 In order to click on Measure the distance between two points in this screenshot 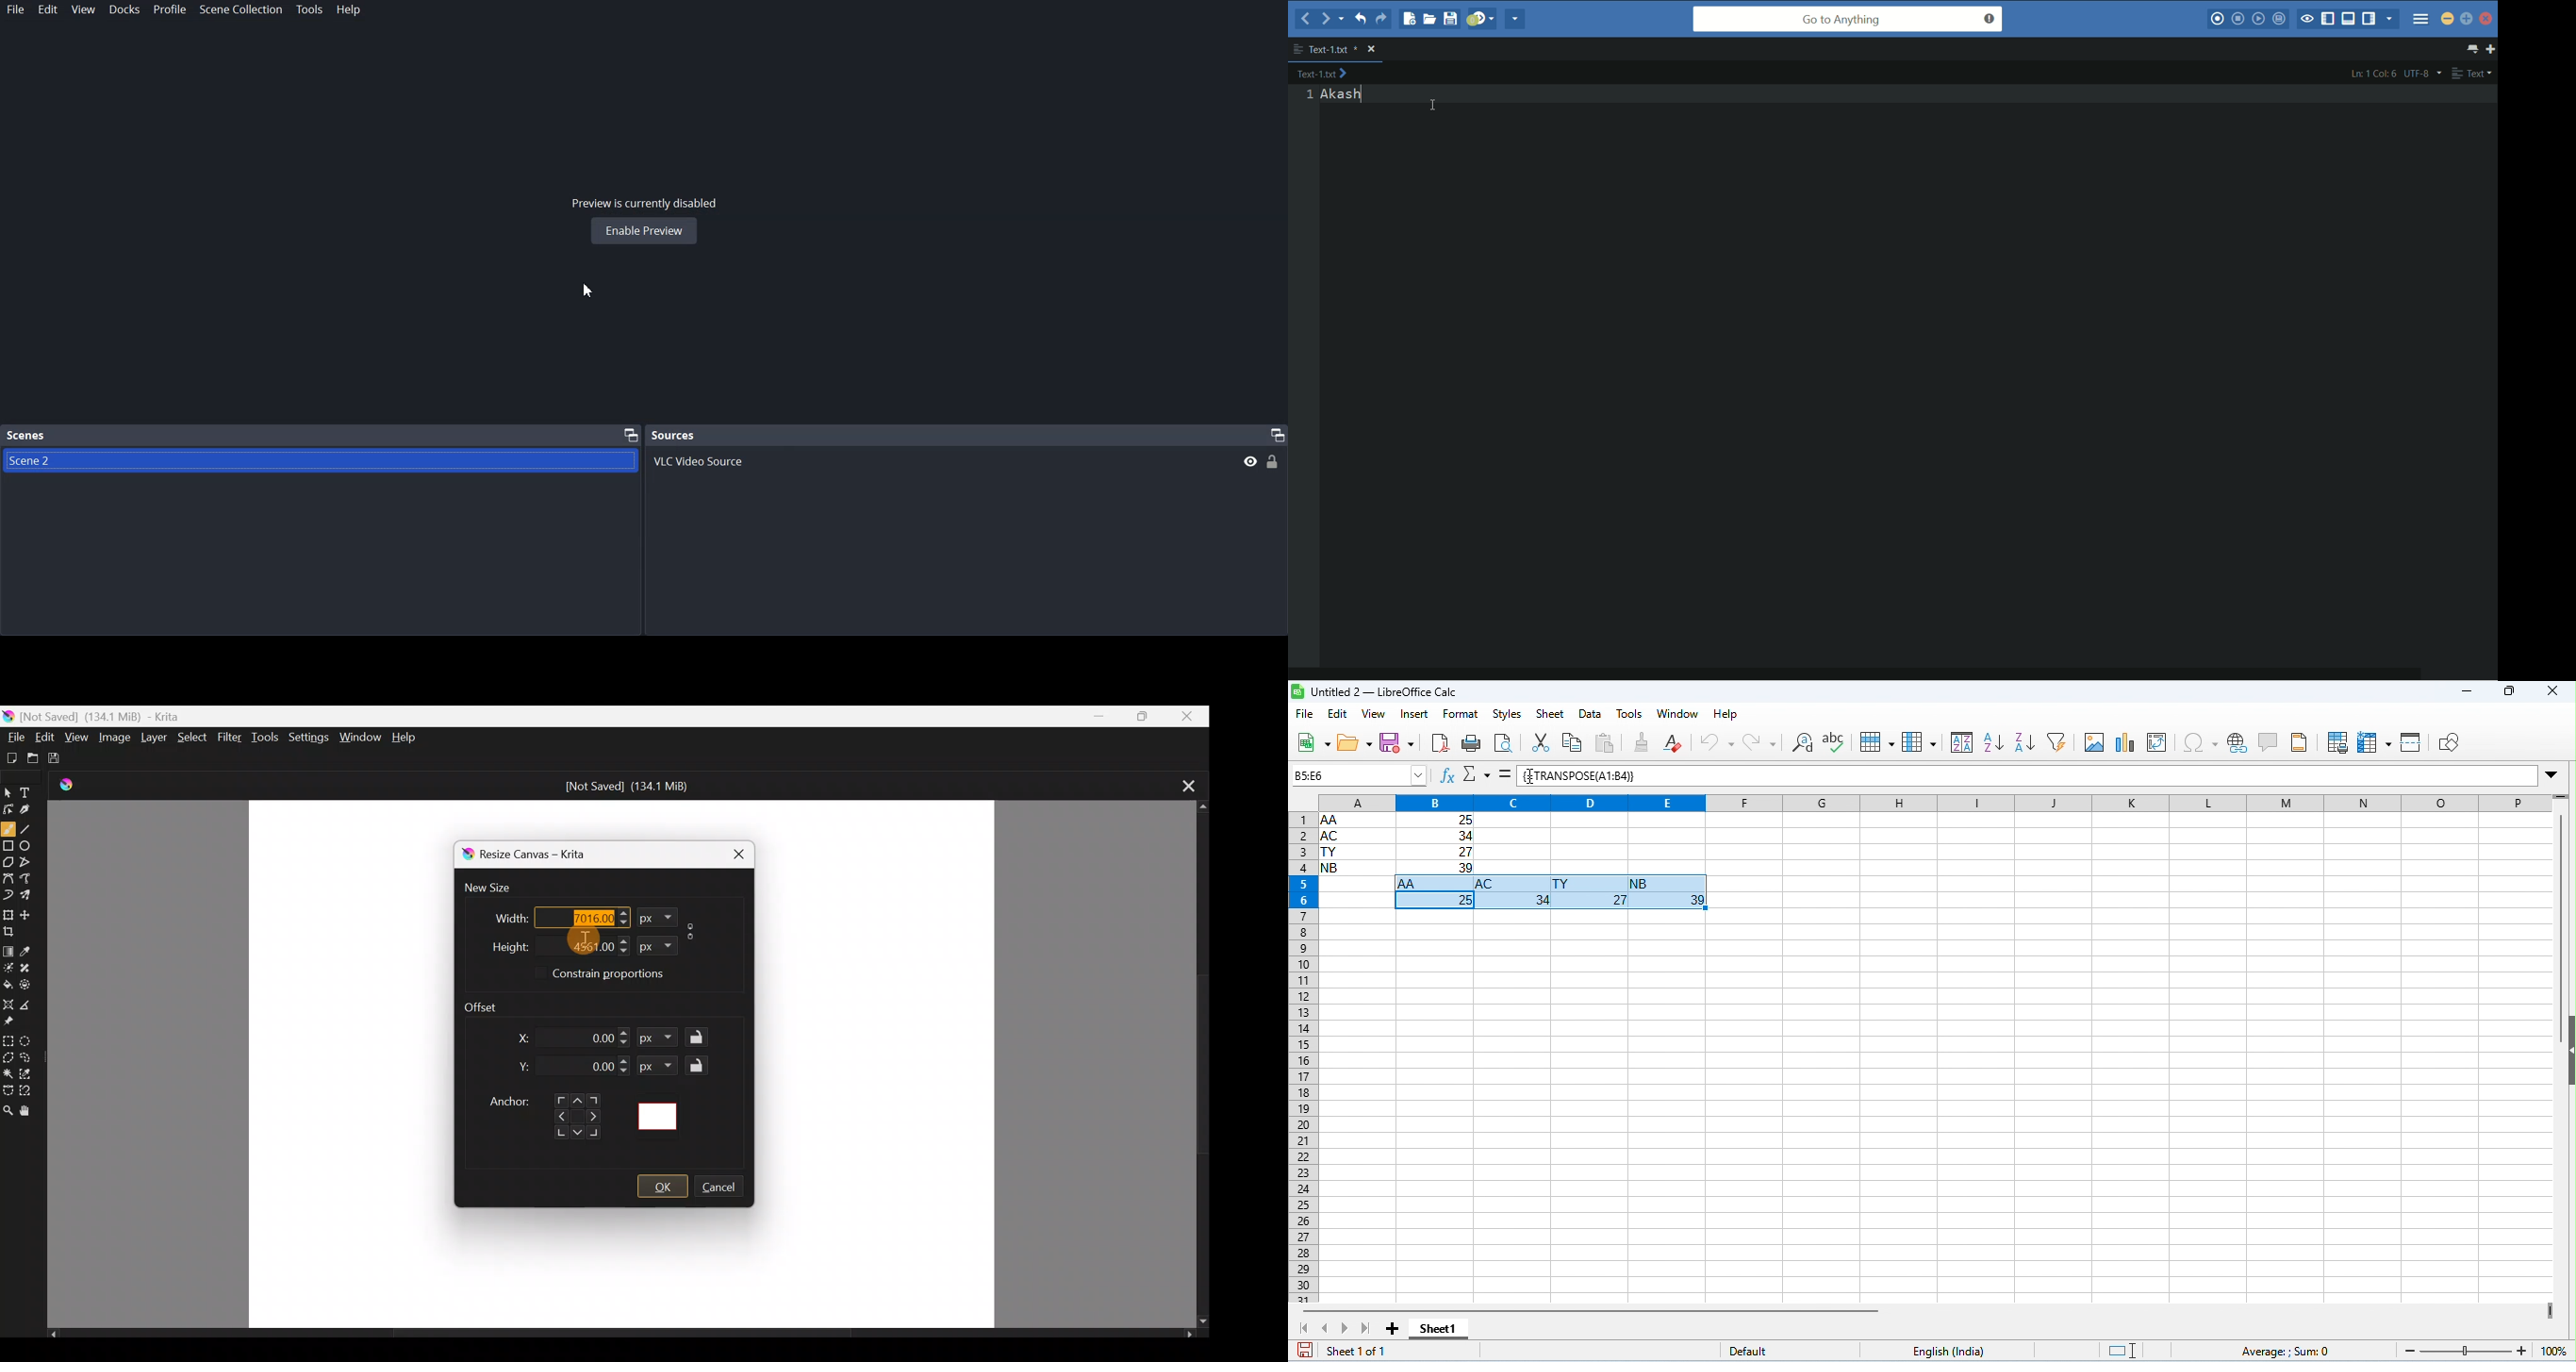, I will do `click(29, 1006)`.